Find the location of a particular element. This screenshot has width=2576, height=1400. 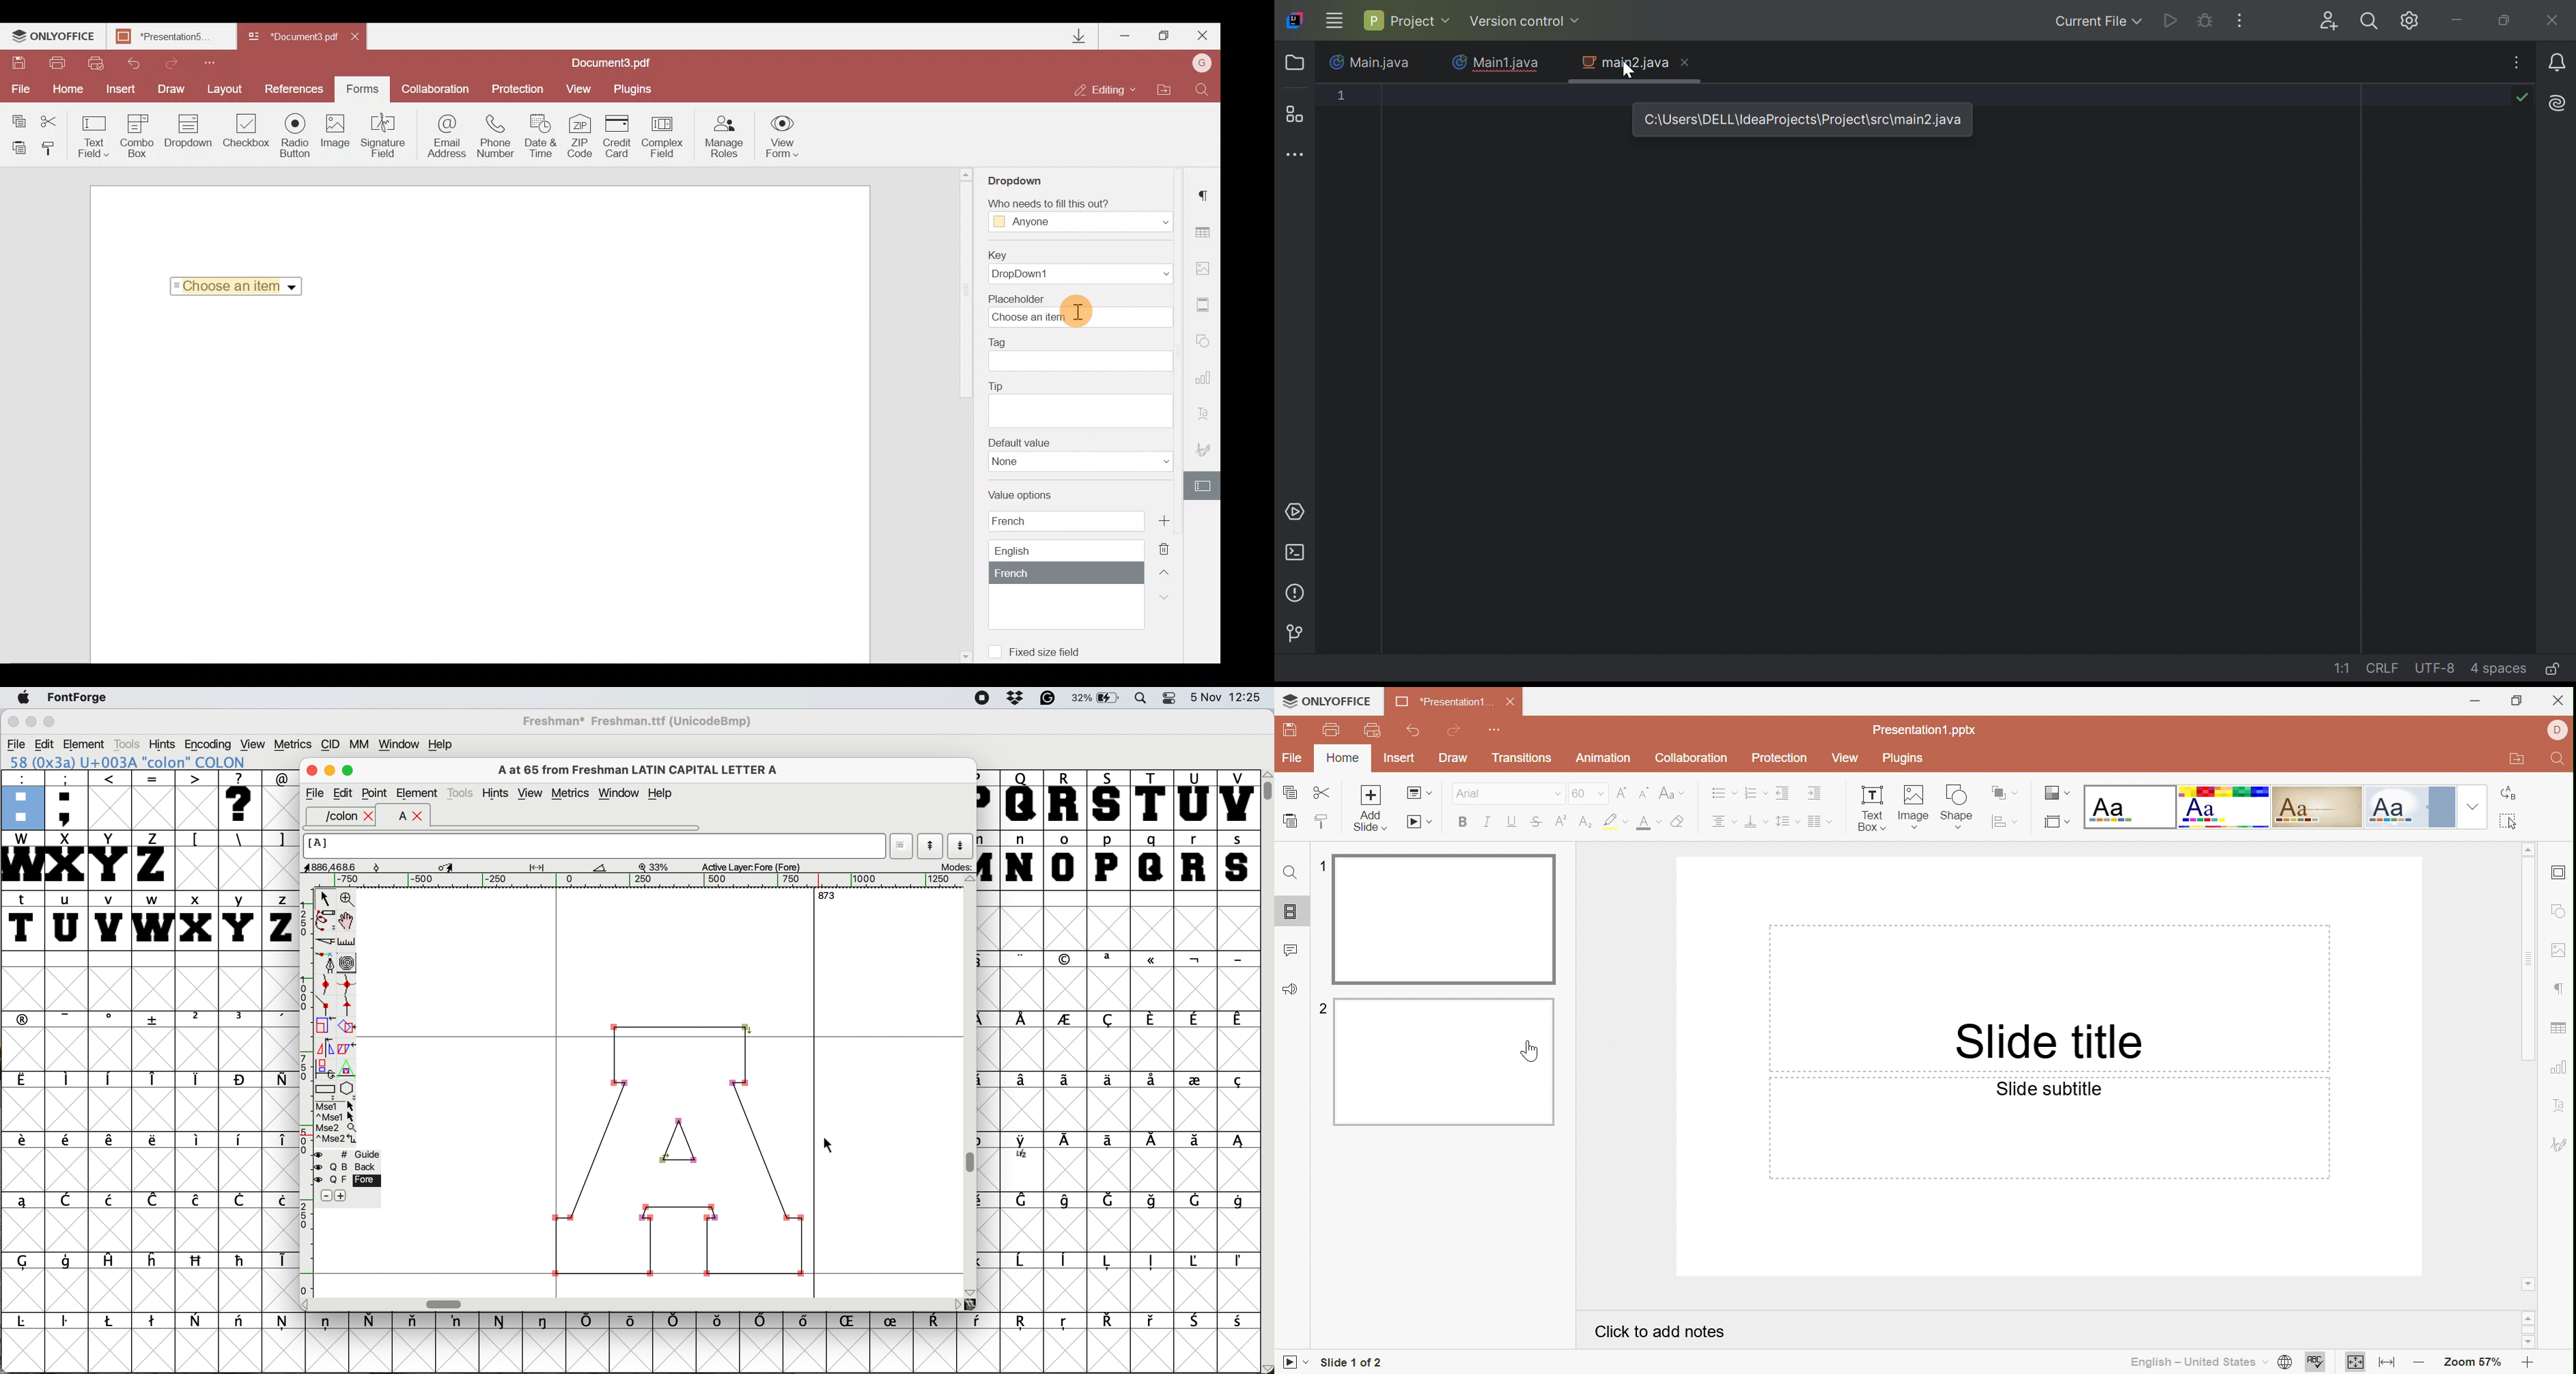

symbol is located at coordinates (1240, 1262).